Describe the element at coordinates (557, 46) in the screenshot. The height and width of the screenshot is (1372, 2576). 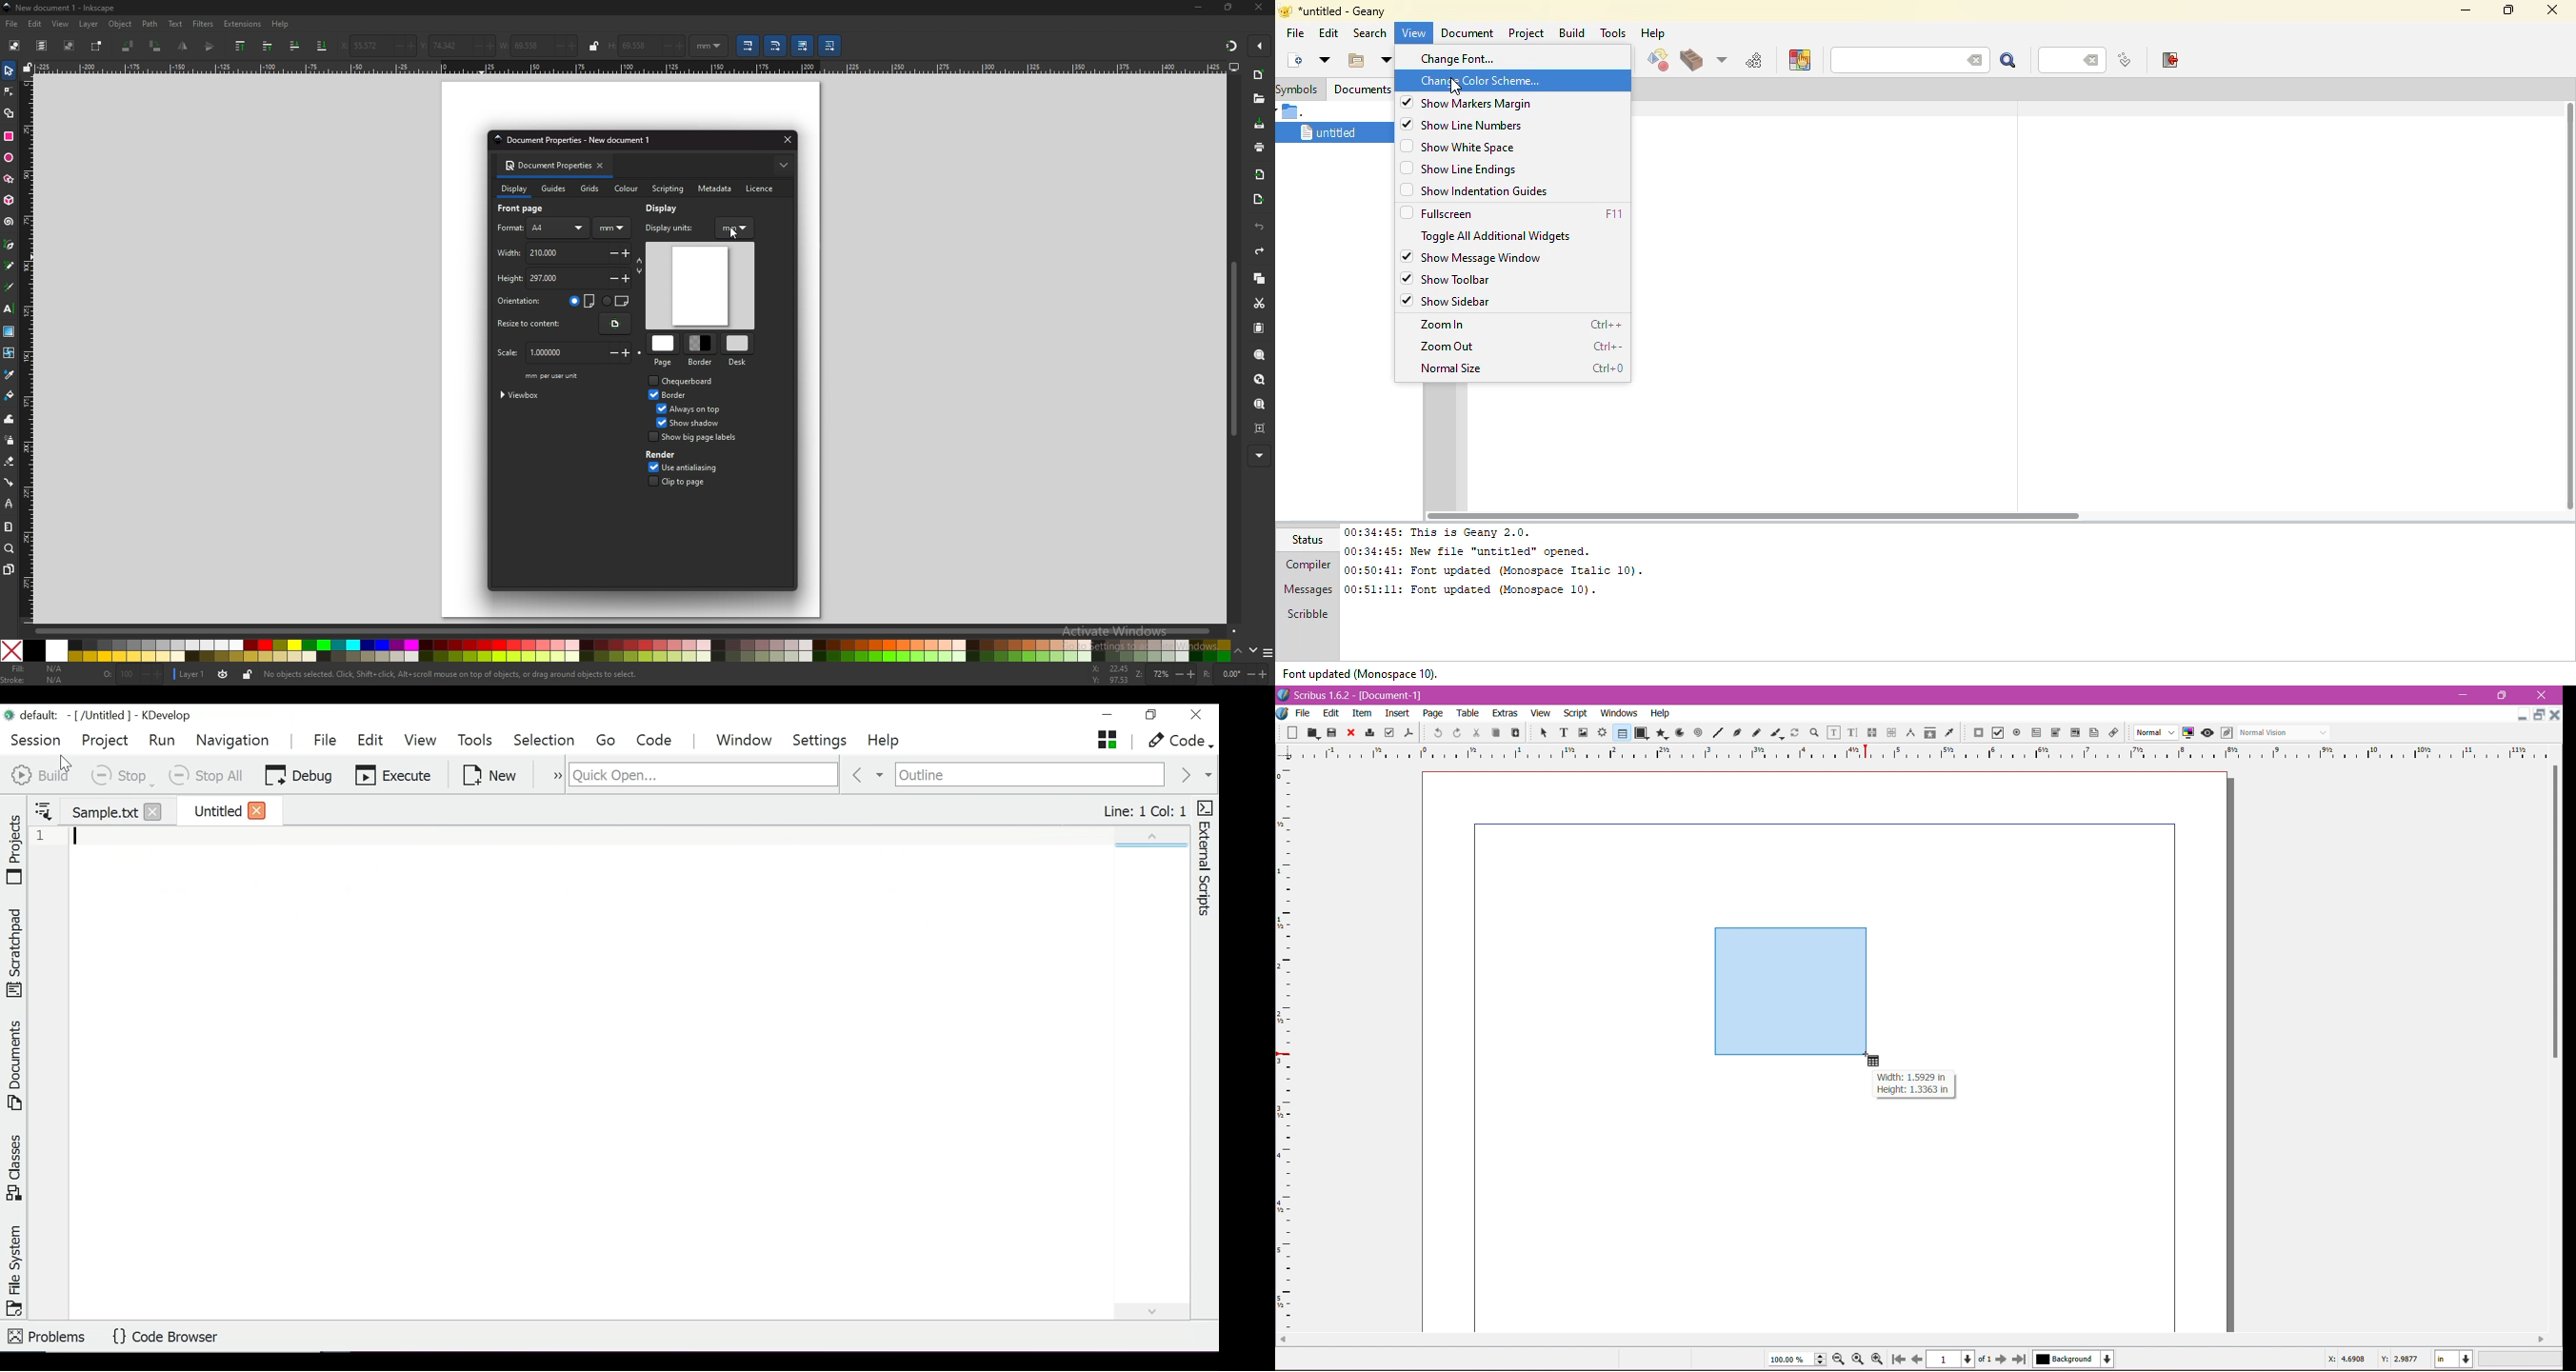
I see `-` at that location.